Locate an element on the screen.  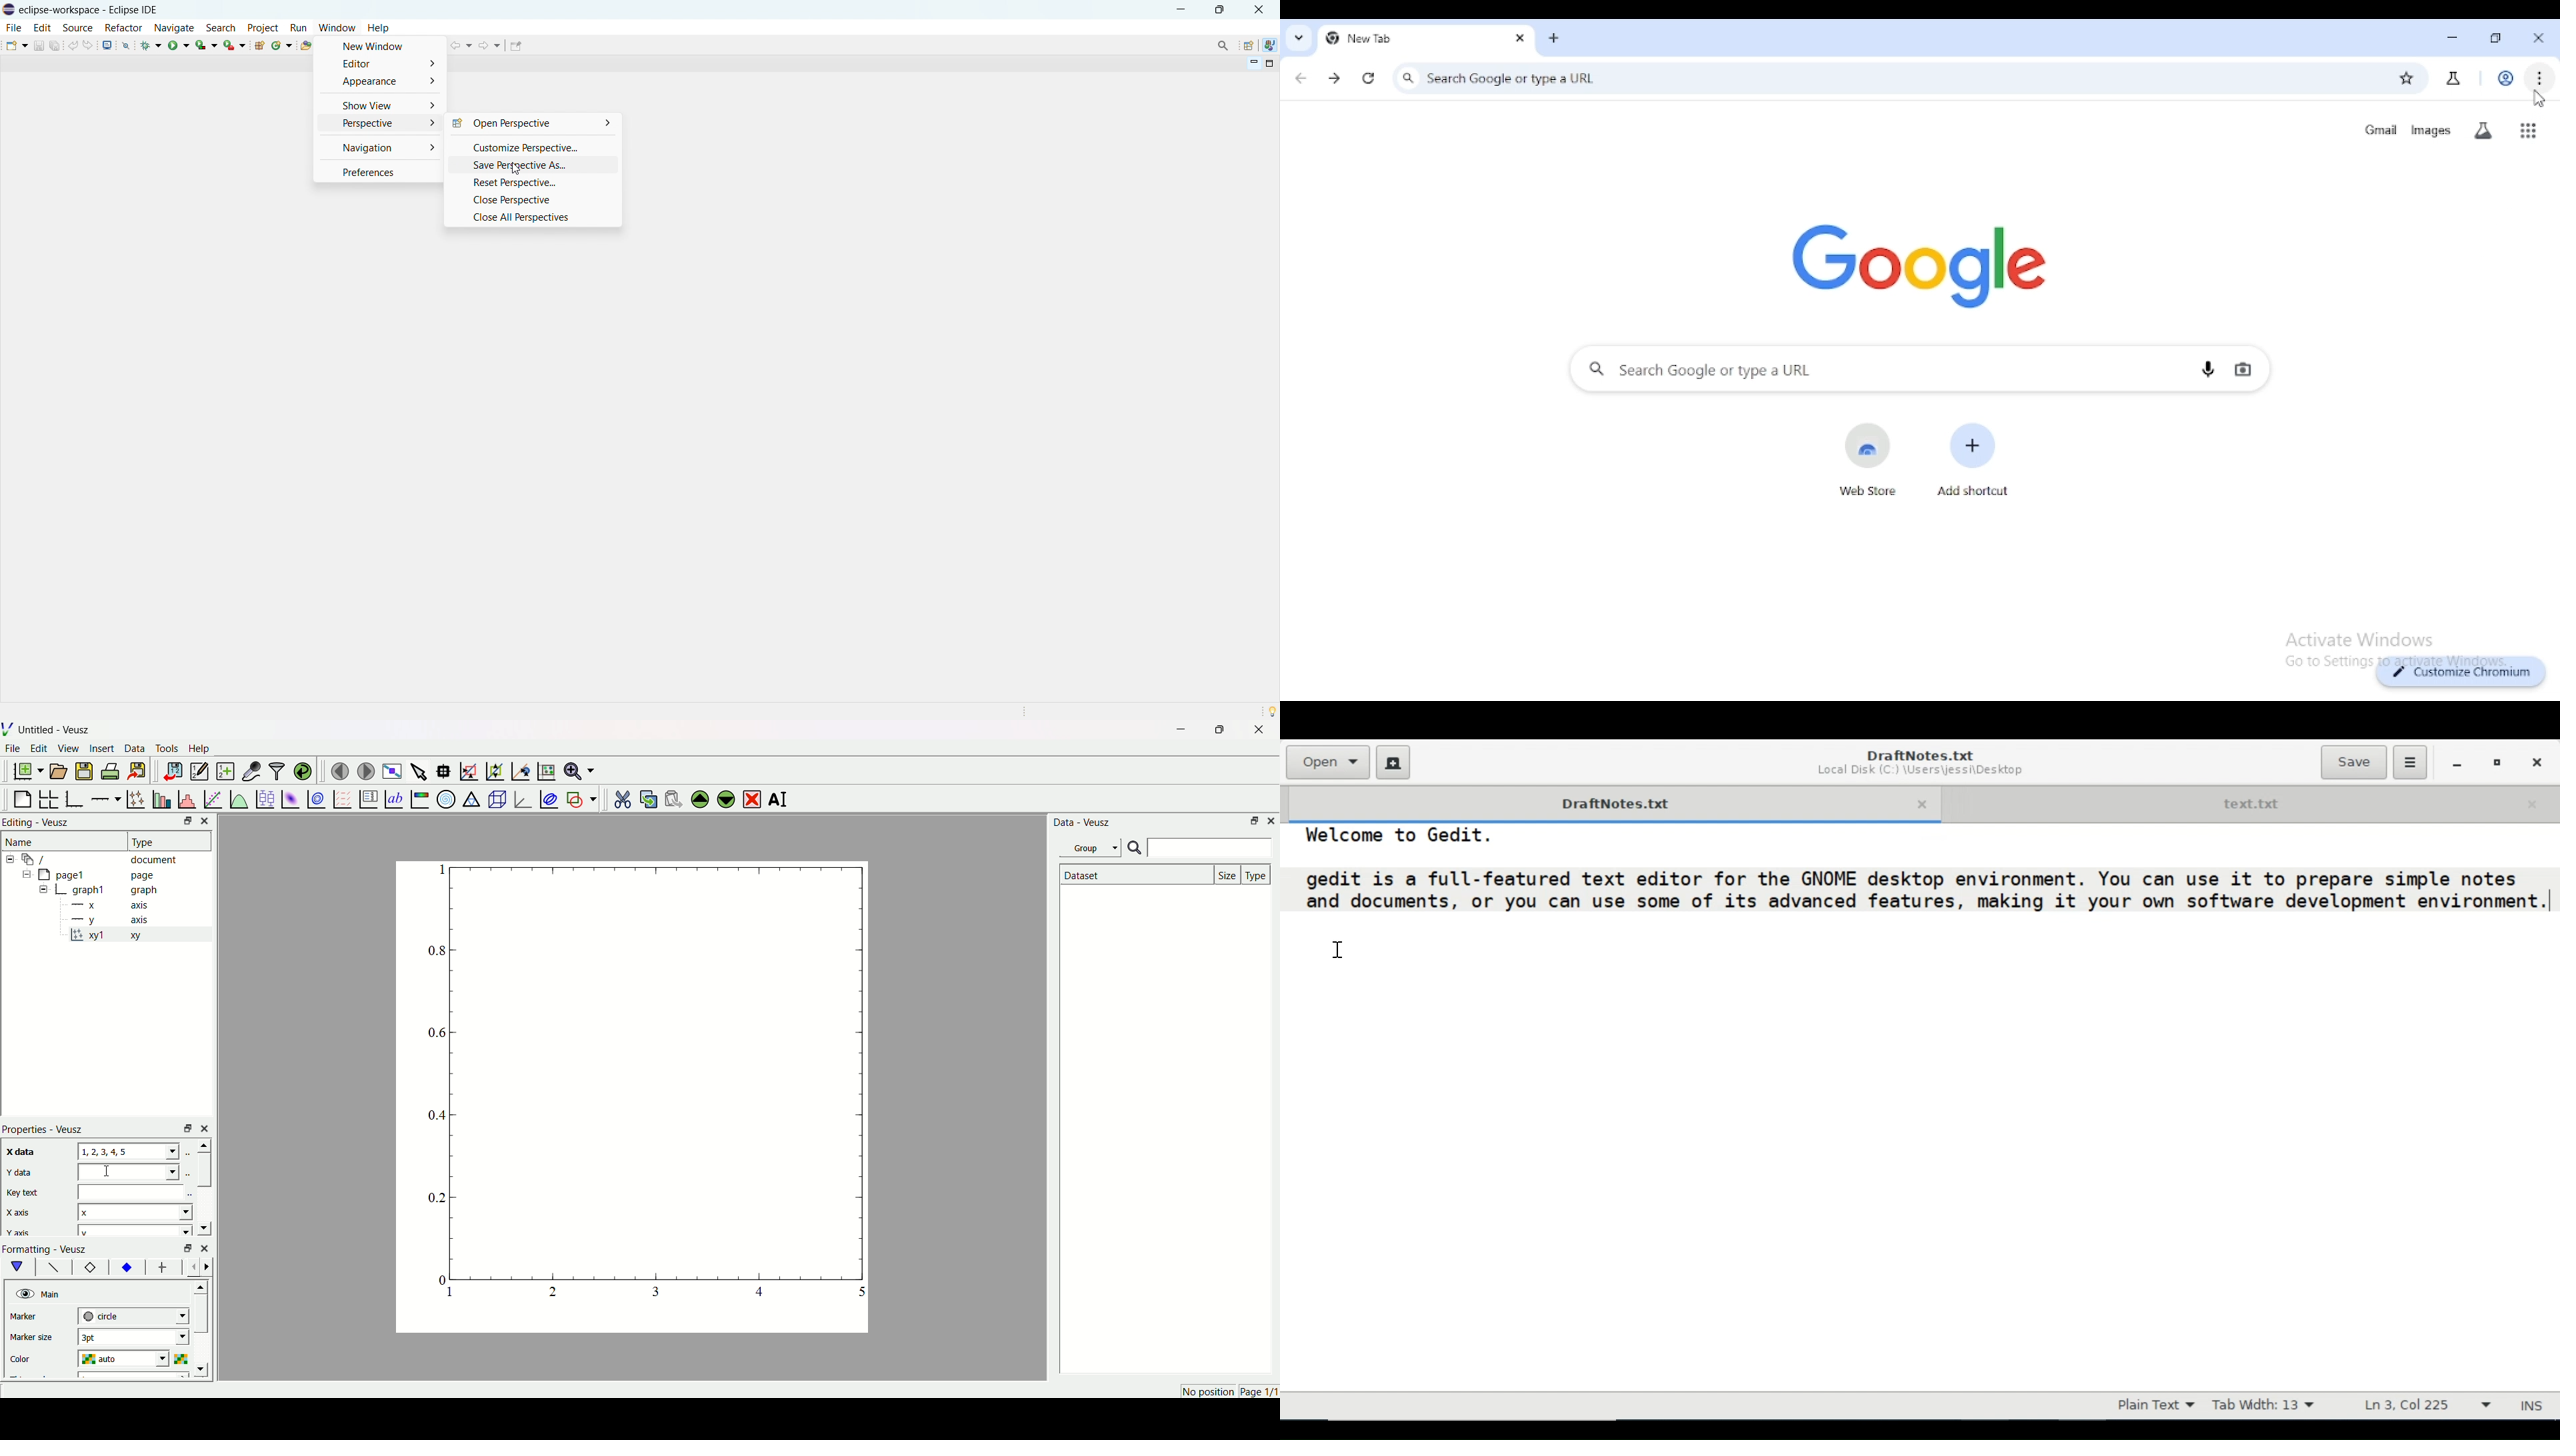
help is located at coordinates (379, 28).